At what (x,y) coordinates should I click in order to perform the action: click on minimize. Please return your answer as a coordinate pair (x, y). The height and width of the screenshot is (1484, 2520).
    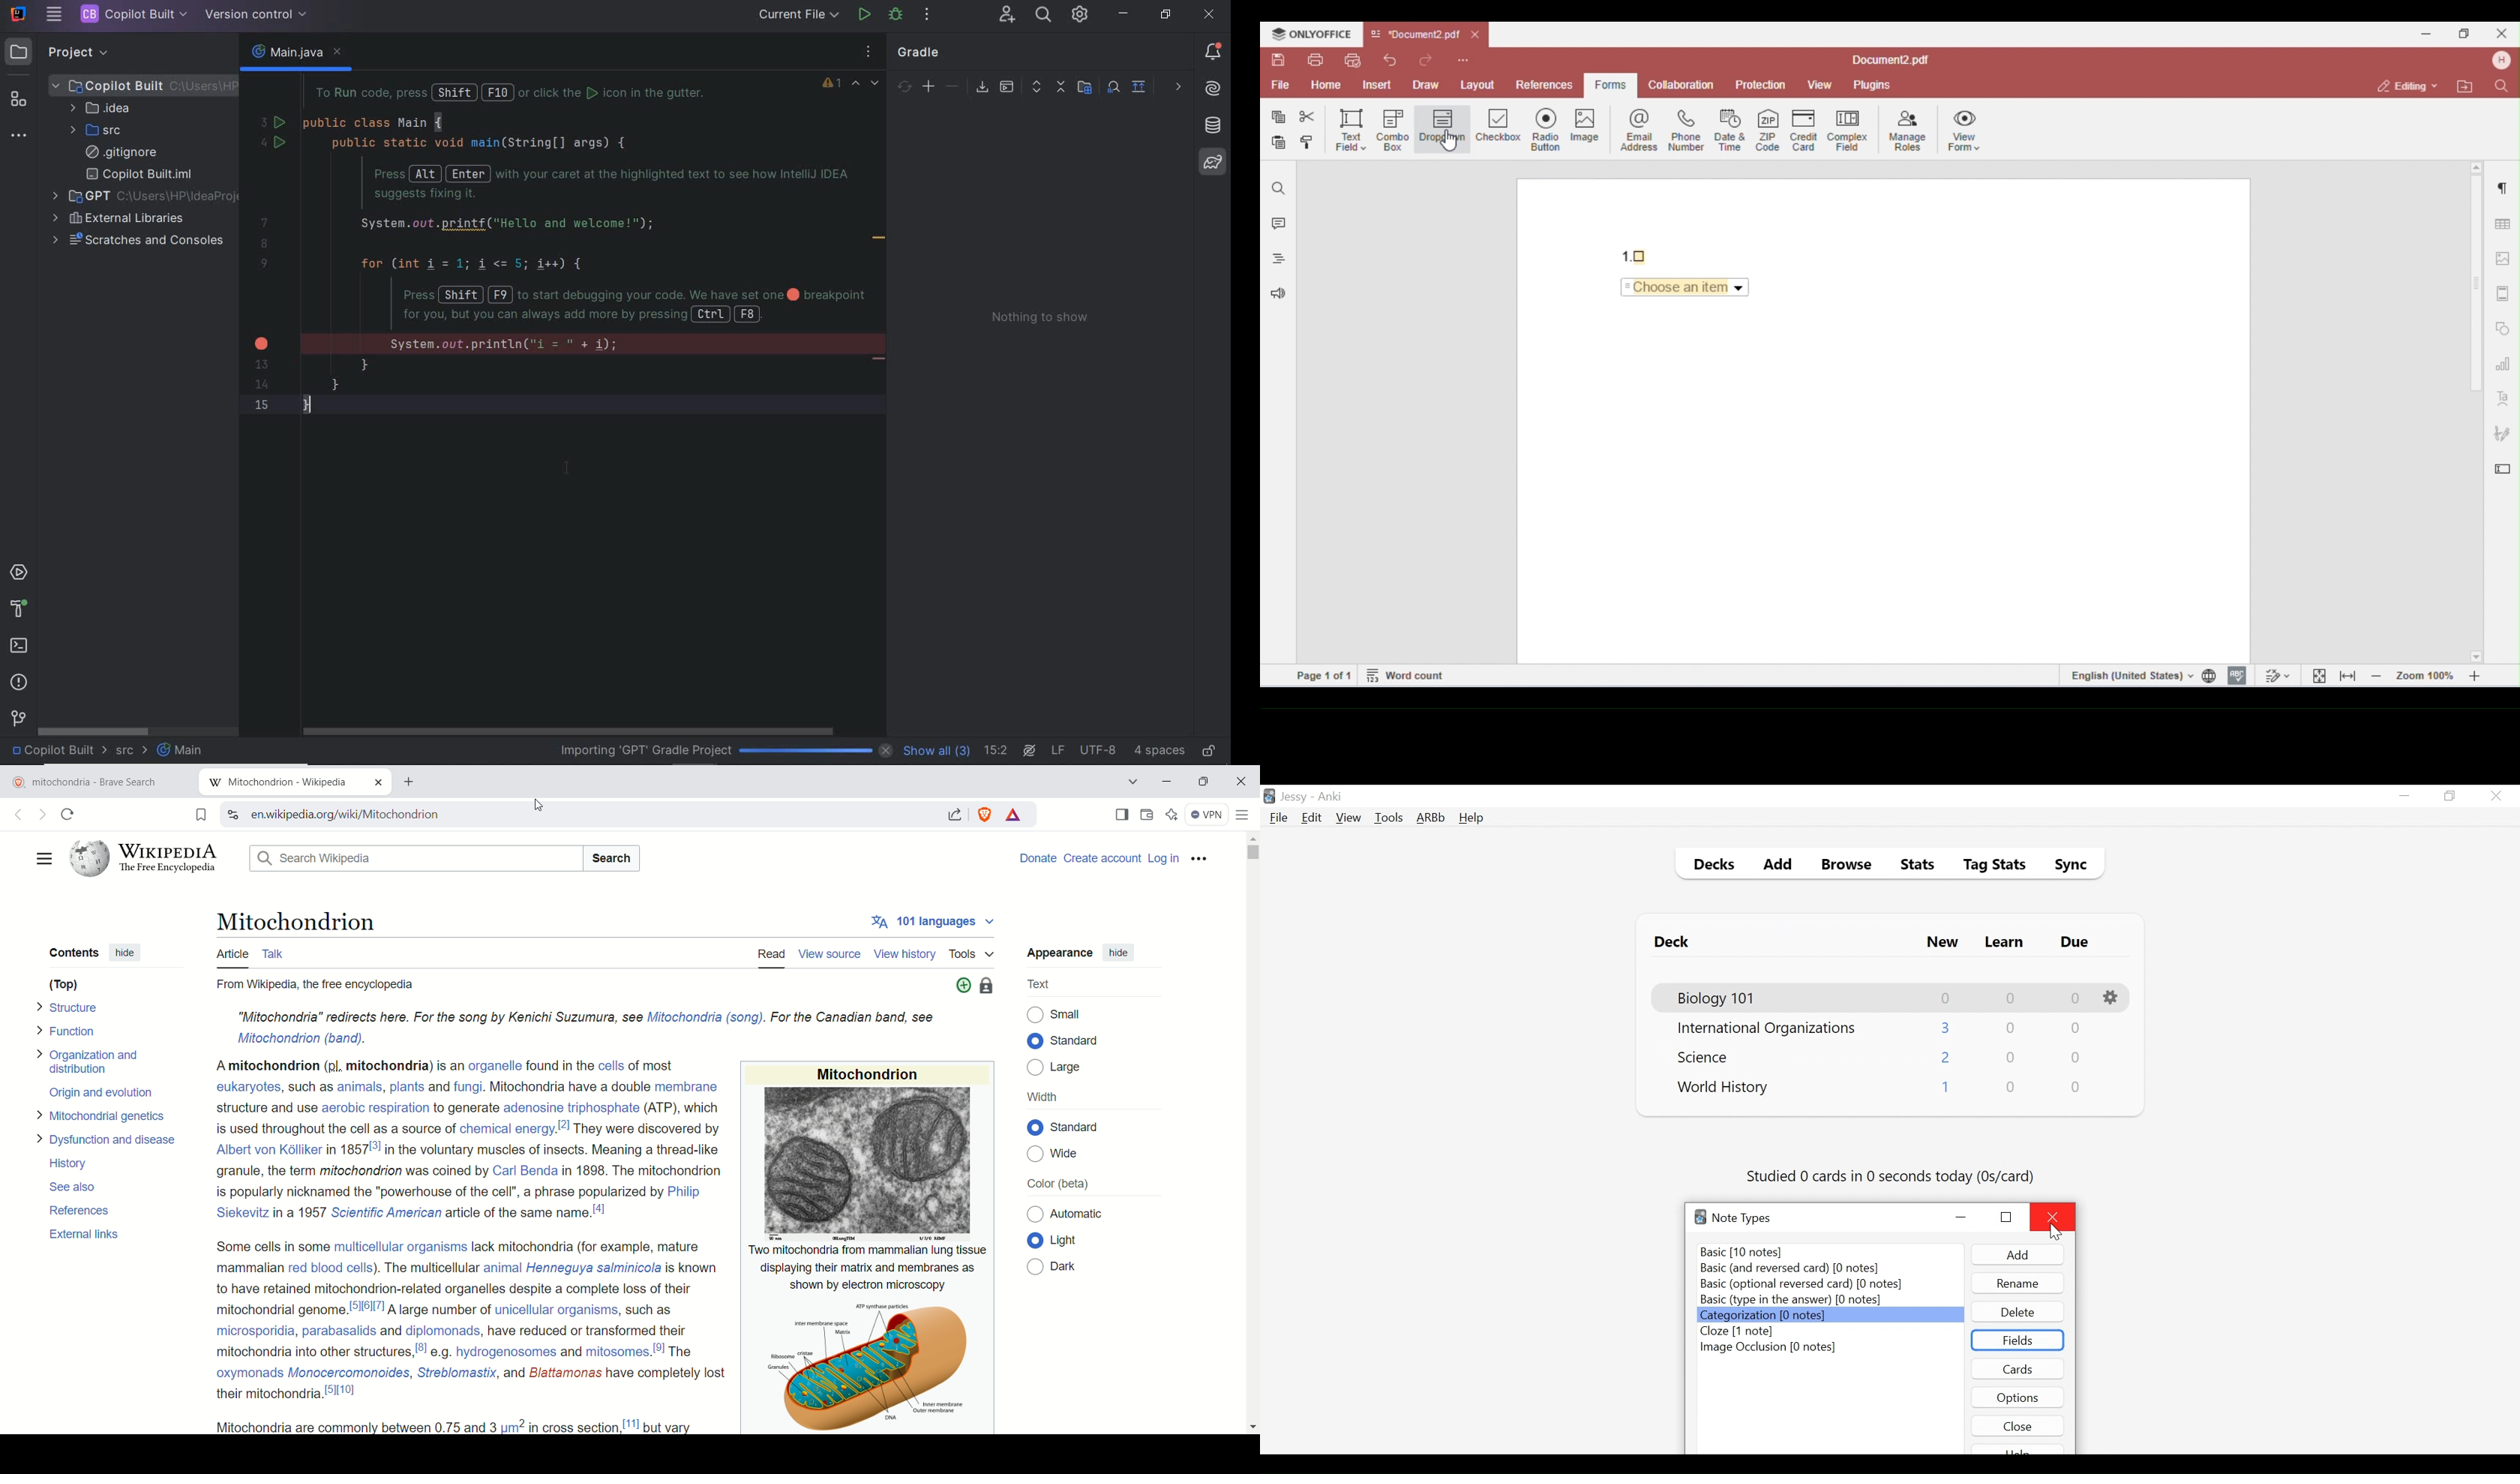
    Looking at the image, I should click on (1962, 1218).